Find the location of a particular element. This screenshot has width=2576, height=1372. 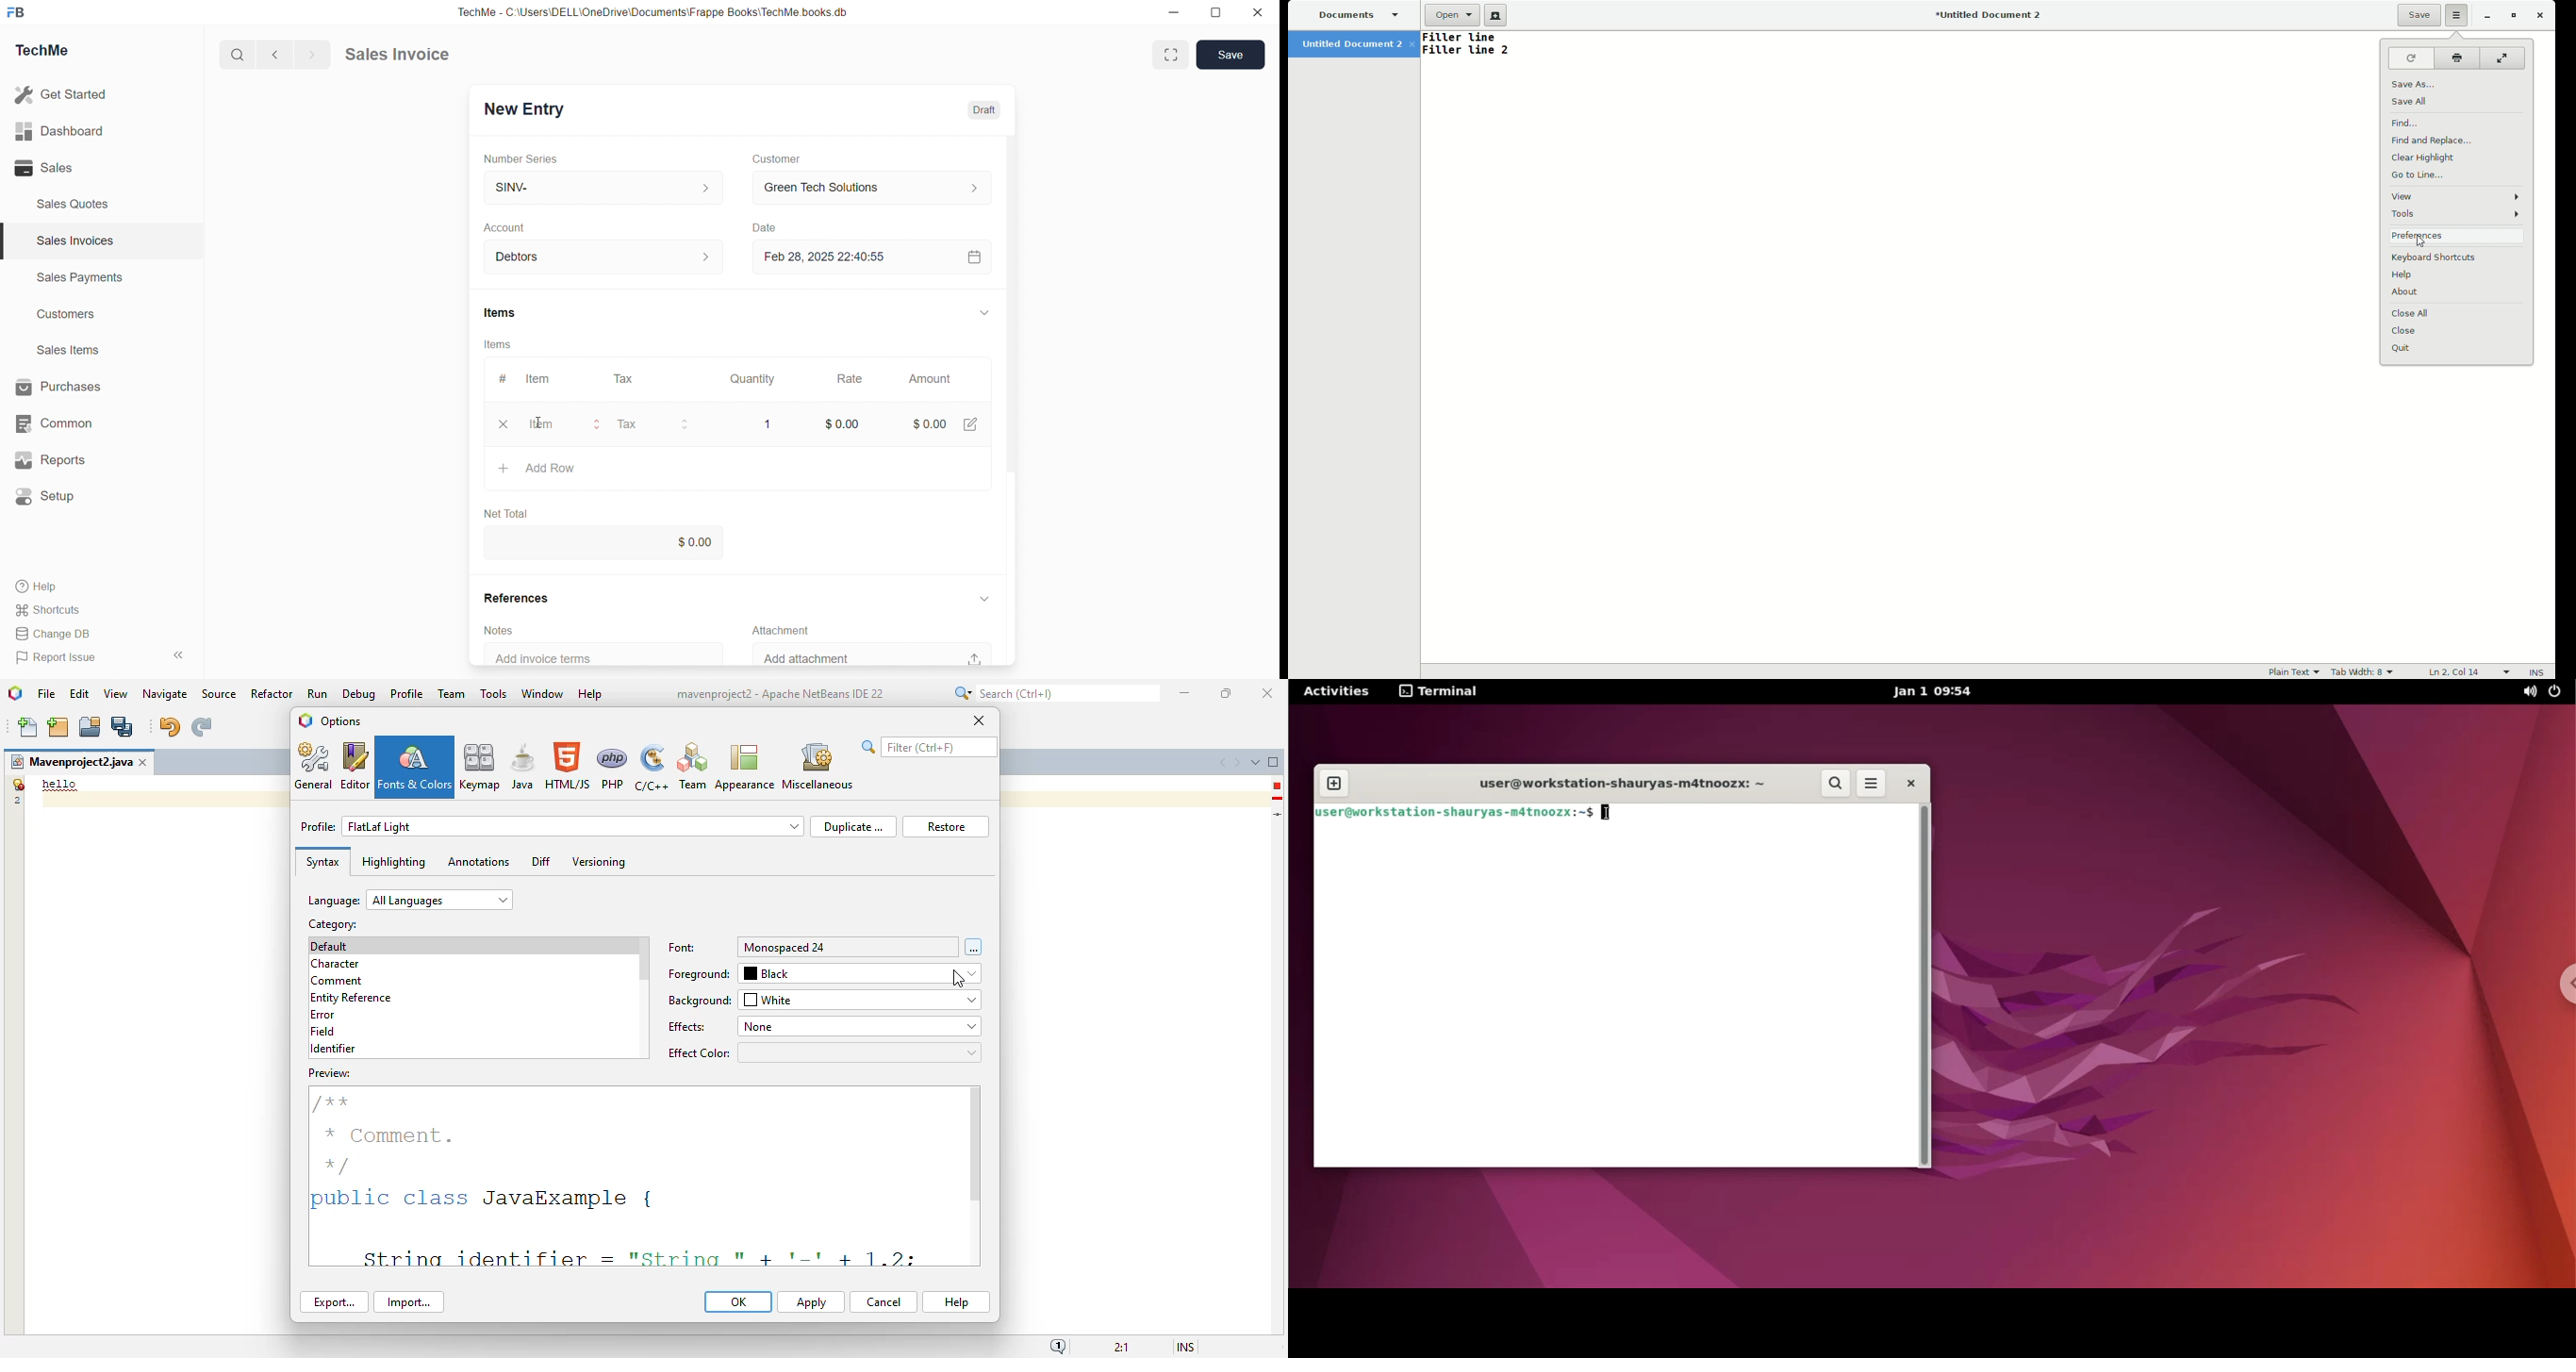

Customers is located at coordinates (68, 315).